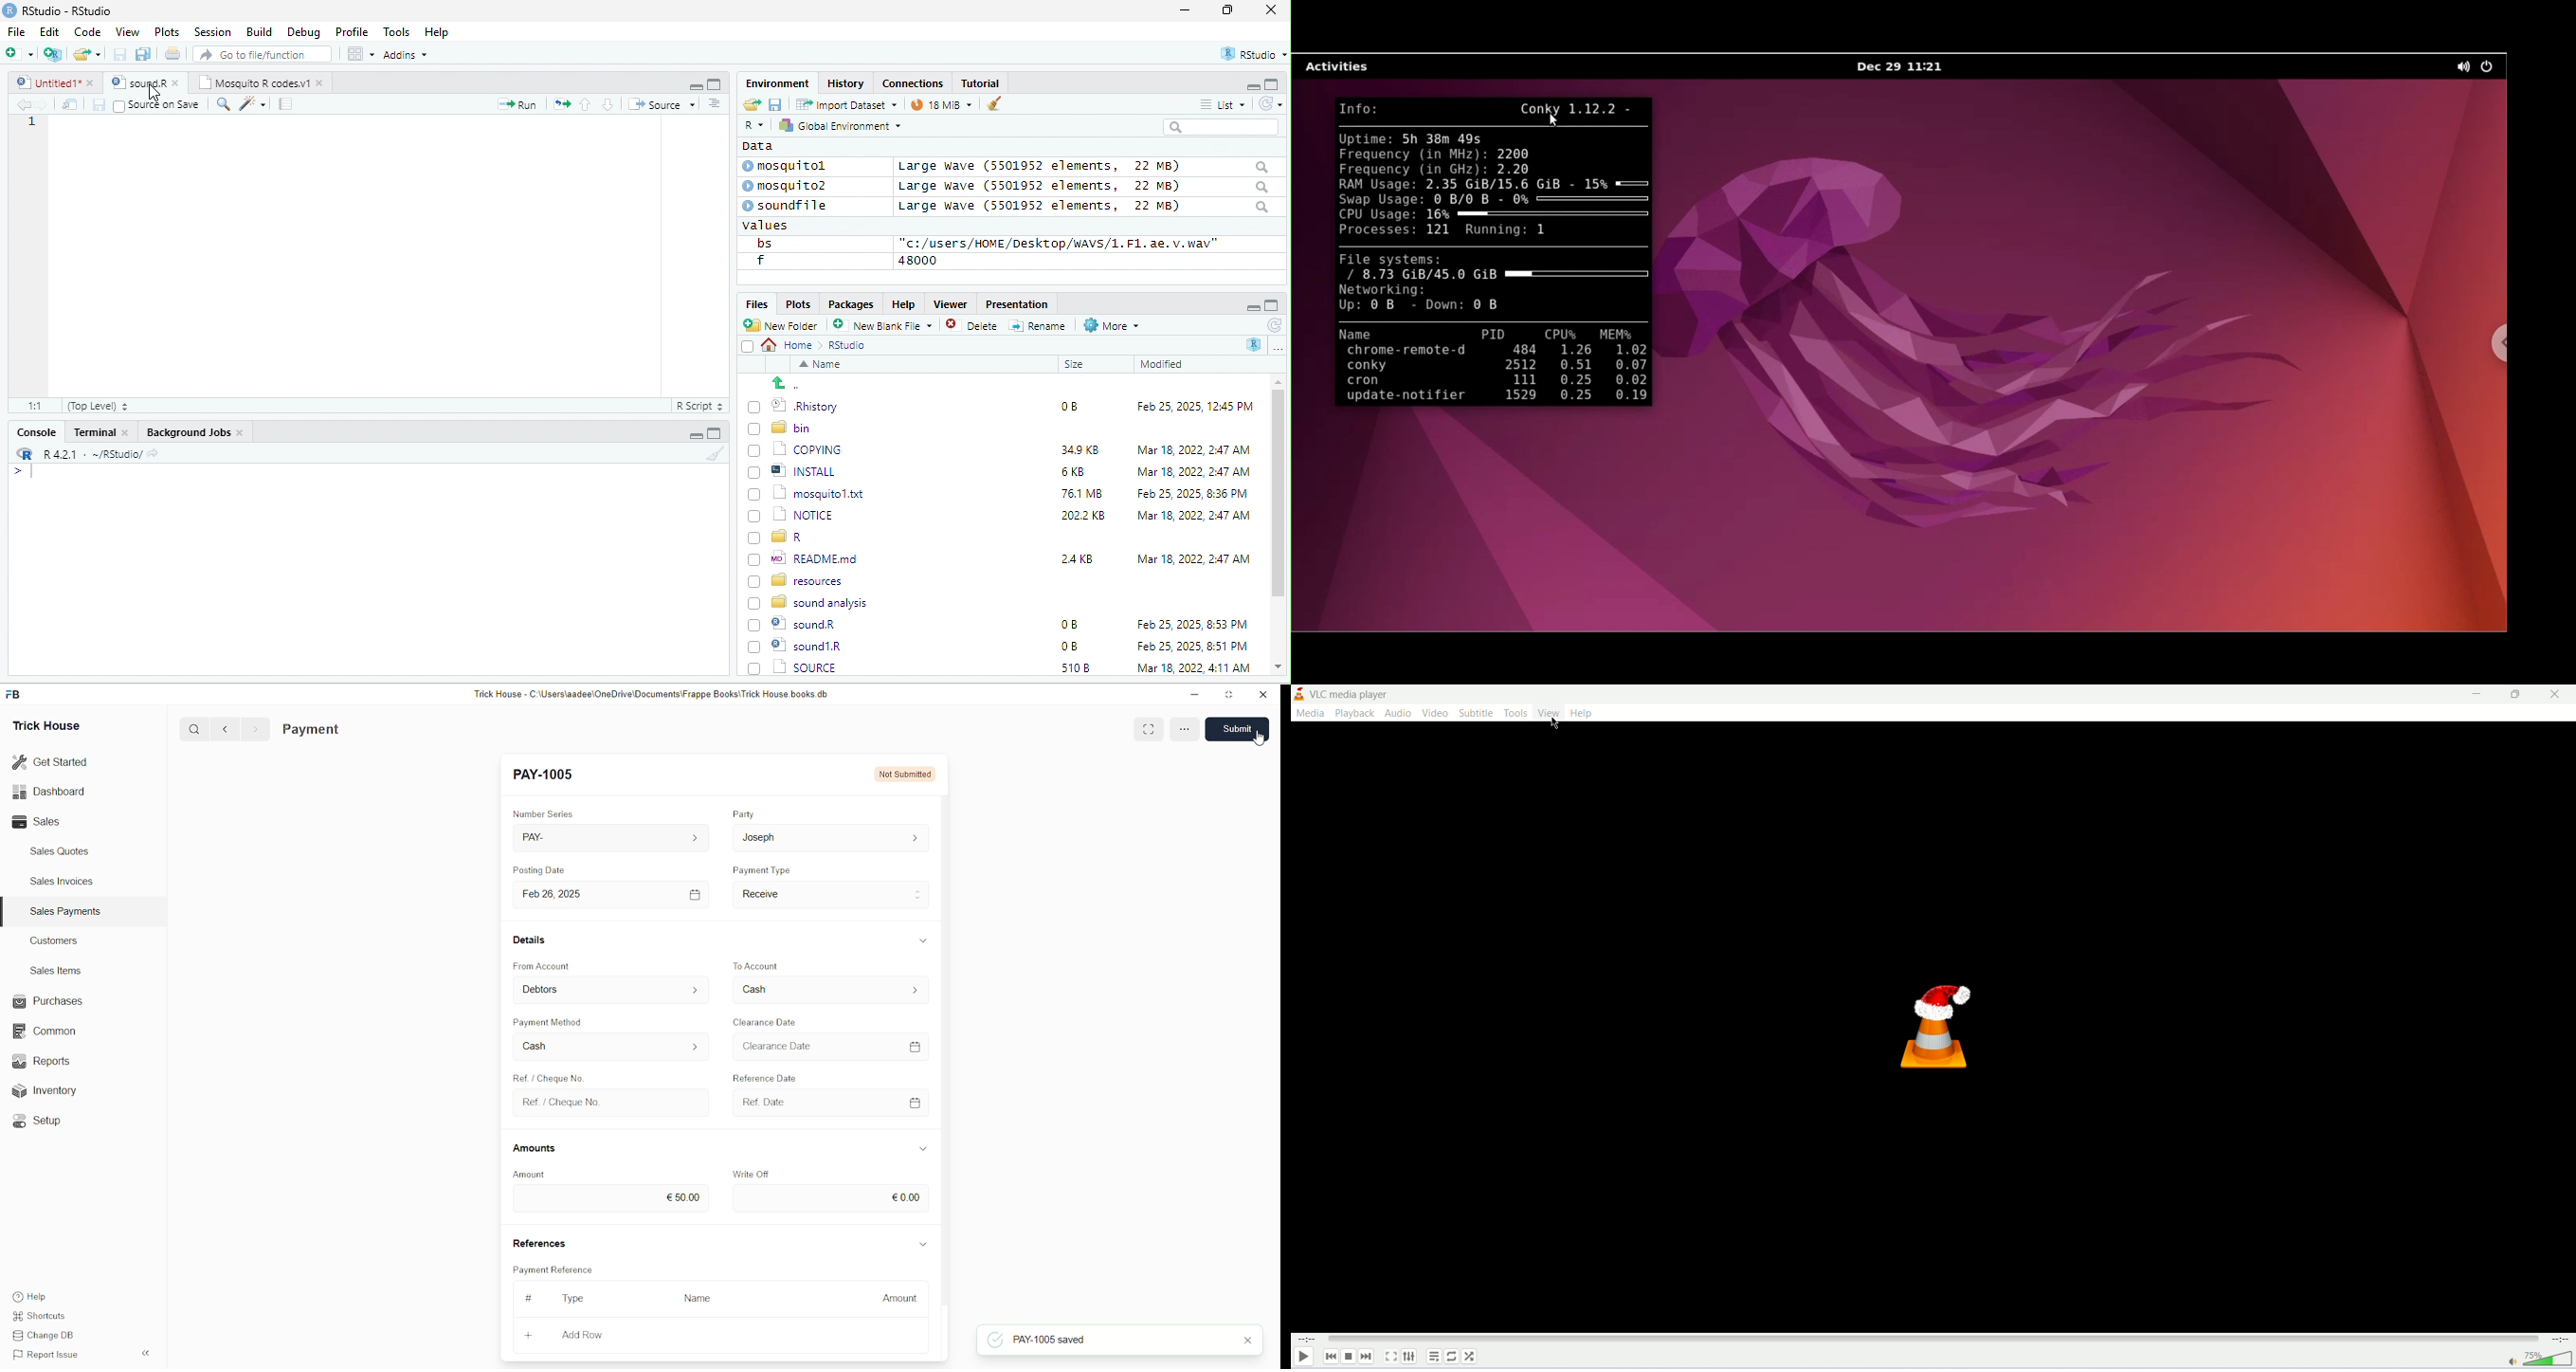 This screenshot has width=2576, height=1372. What do you see at coordinates (556, 1268) in the screenshot?
I see `Payment Reference` at bounding box center [556, 1268].